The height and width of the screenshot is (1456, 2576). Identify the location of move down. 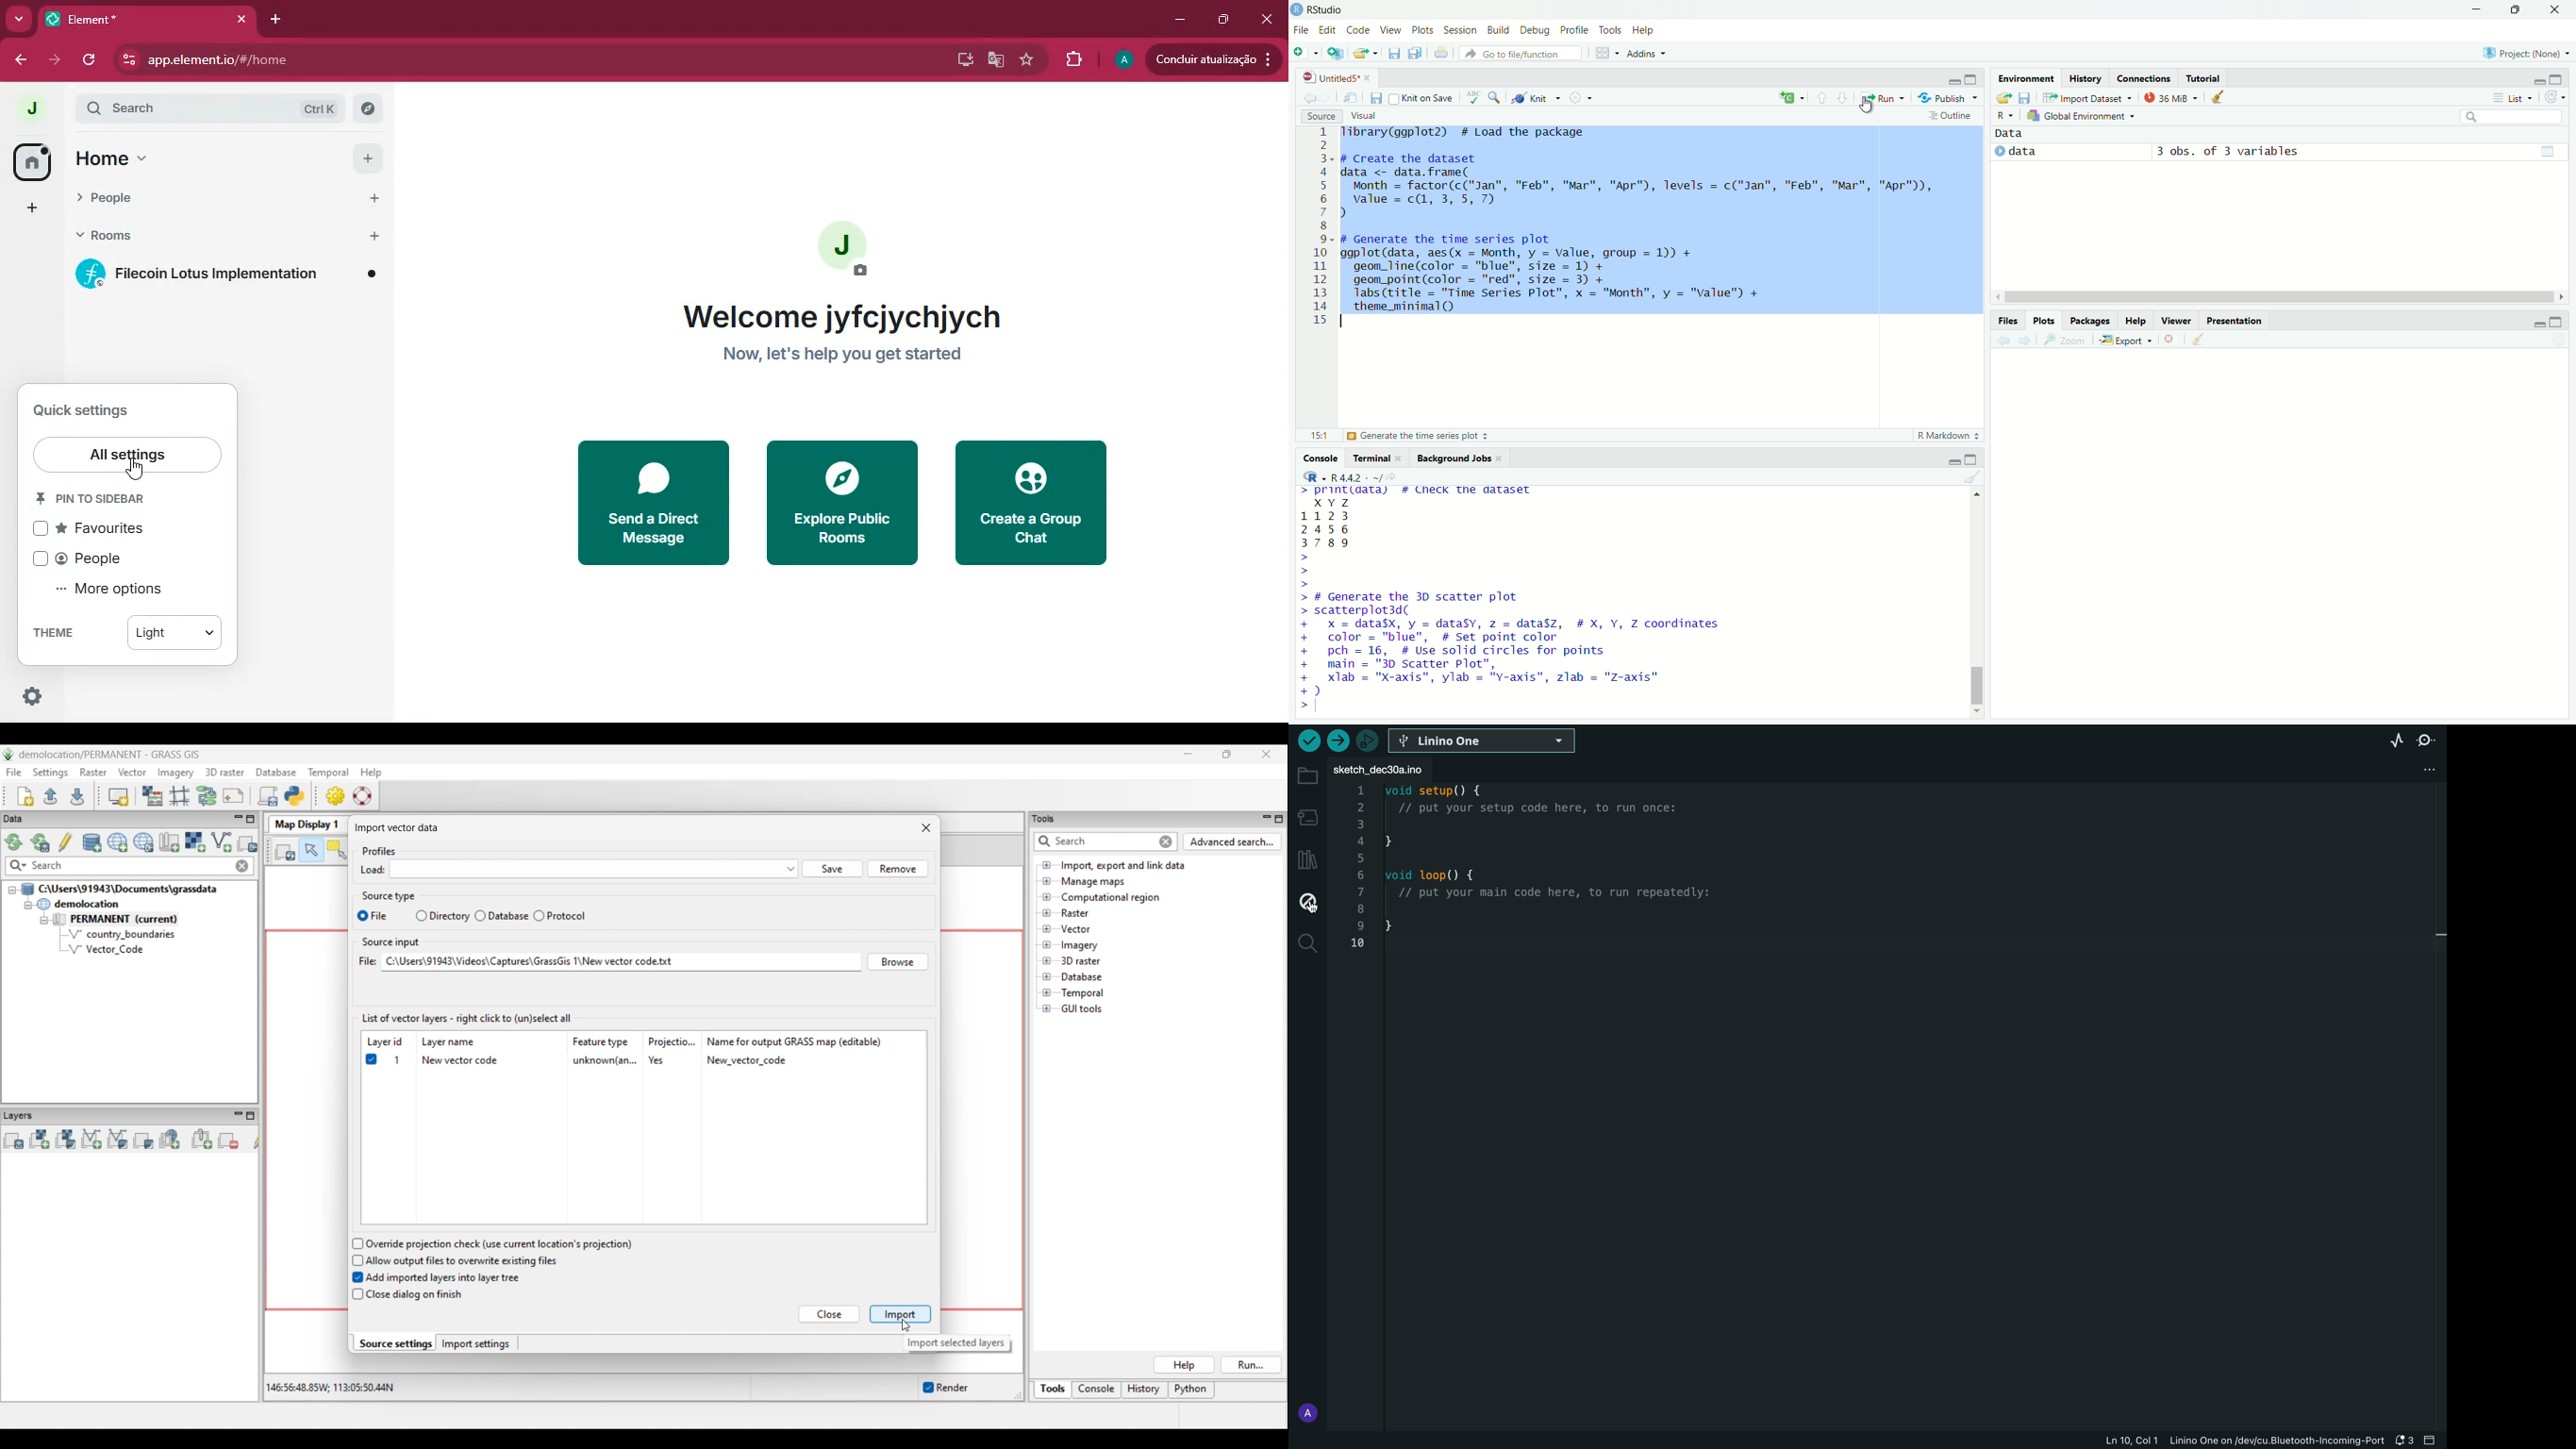
(1979, 715).